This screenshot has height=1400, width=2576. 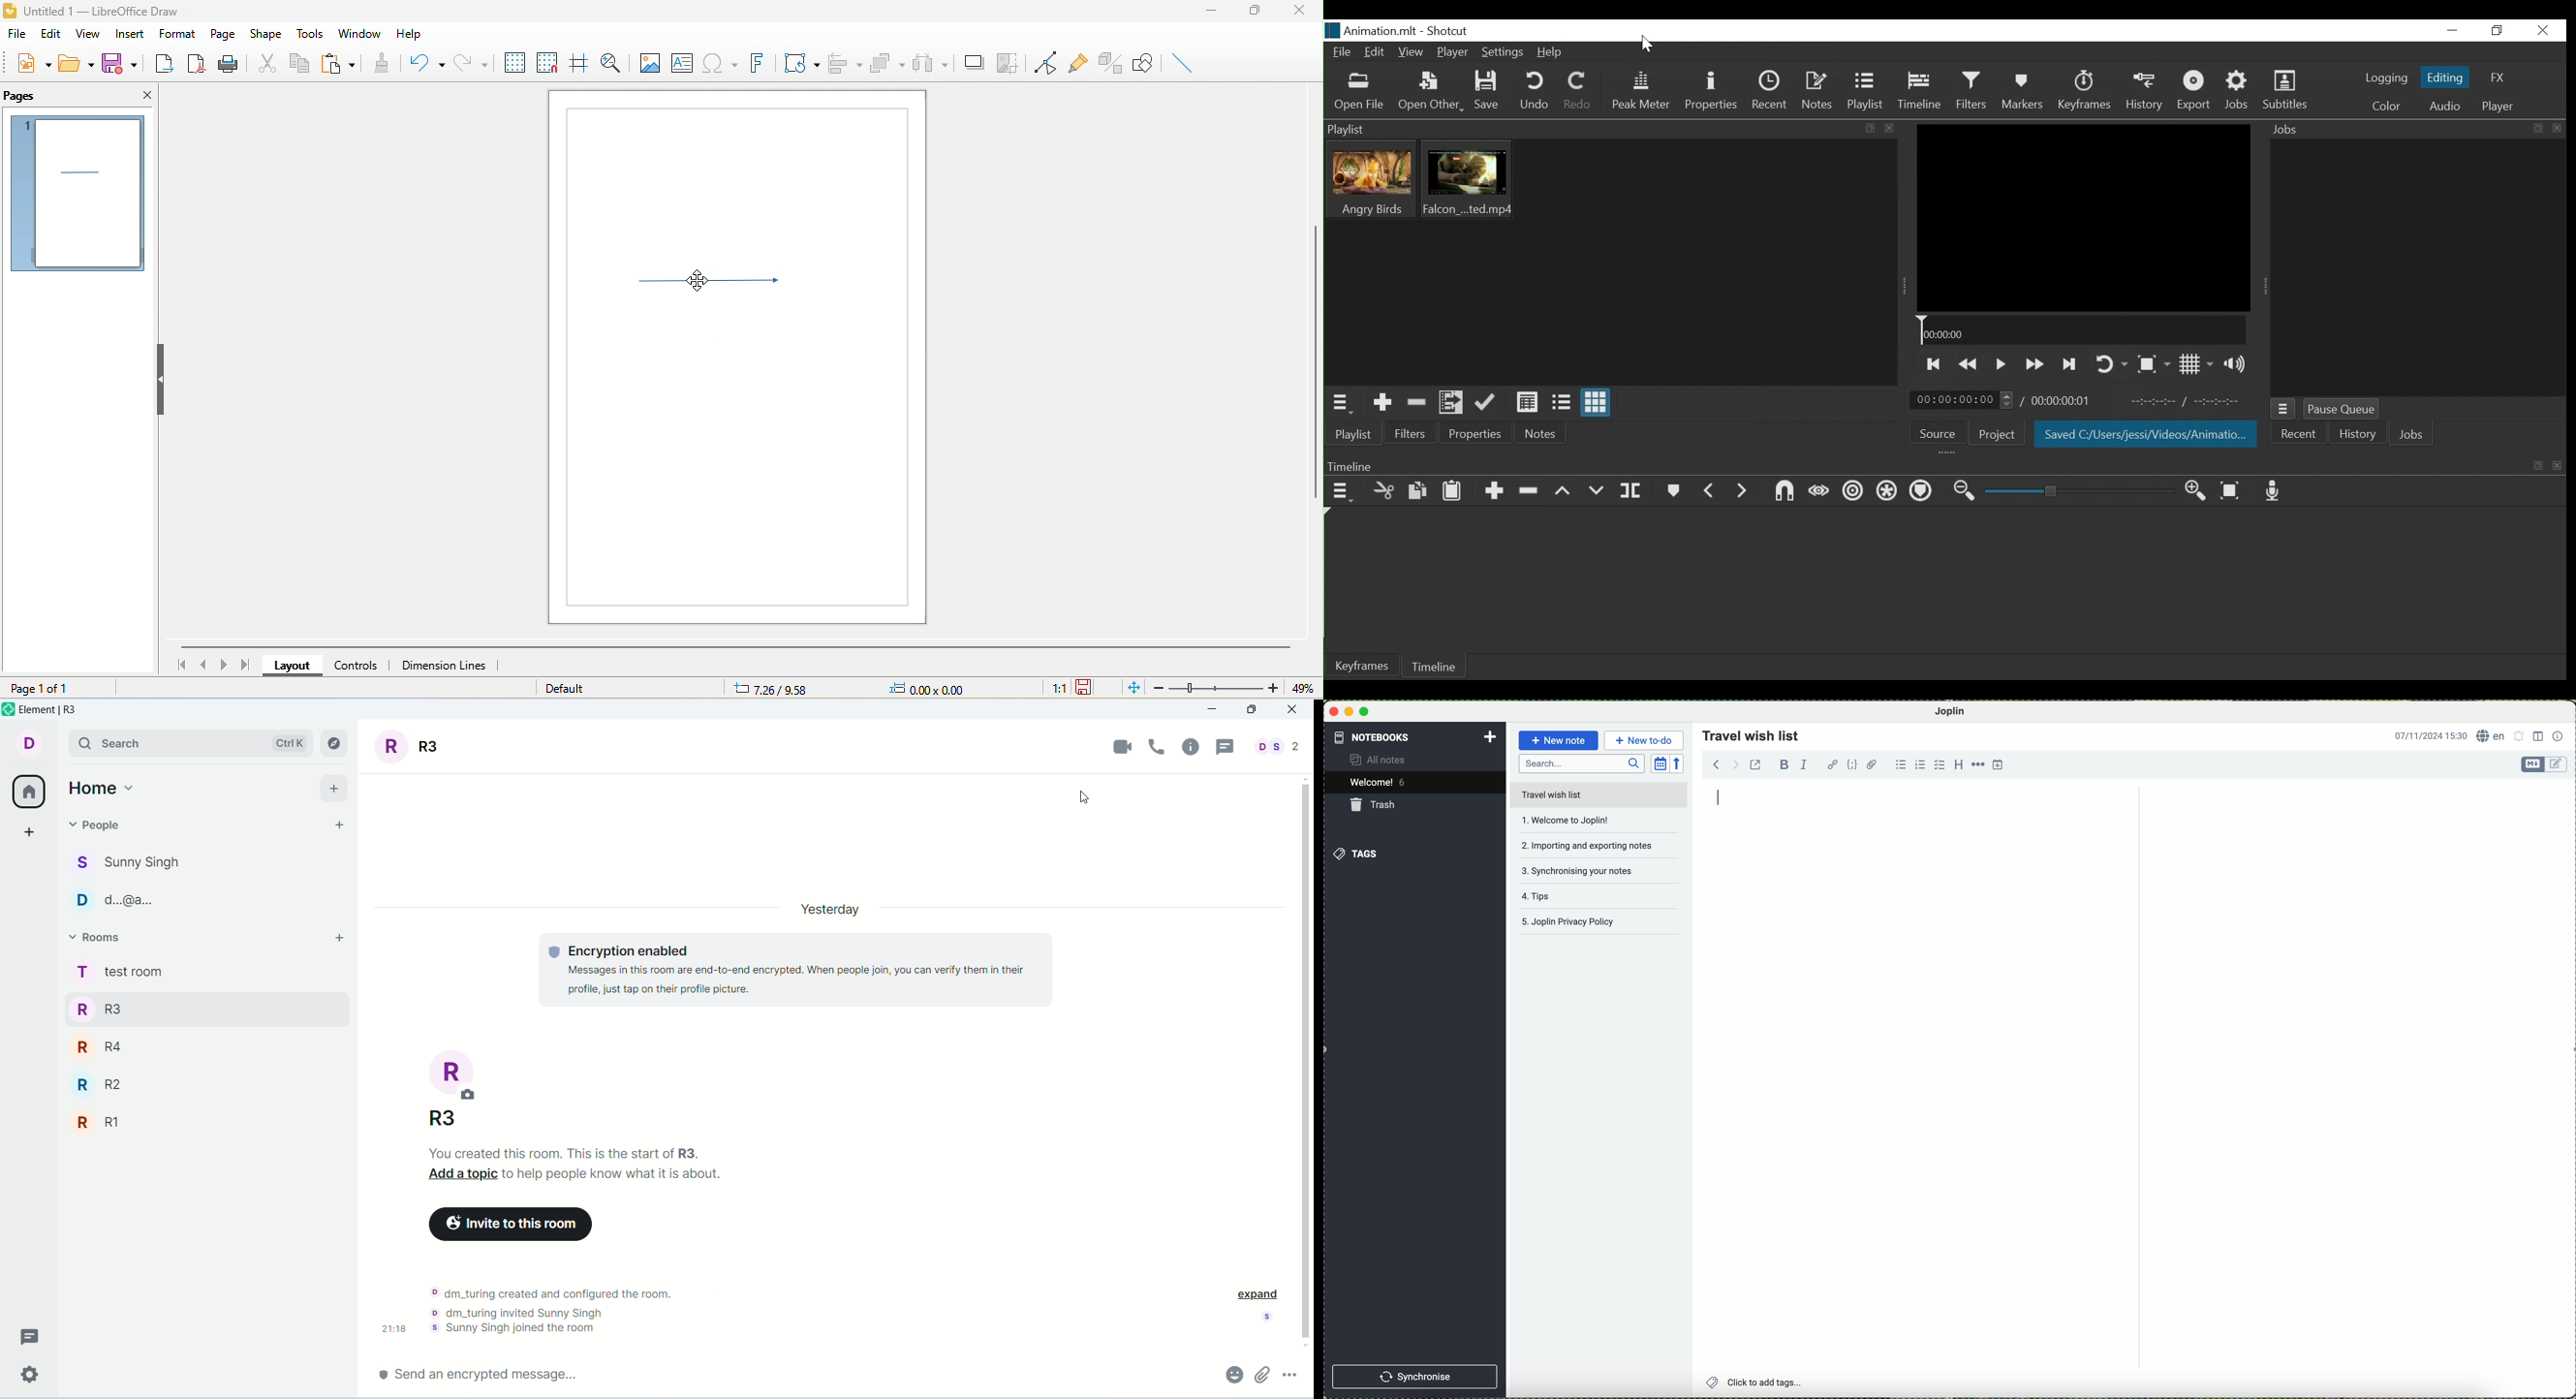 I want to click on toggle extrusion, so click(x=1110, y=63).